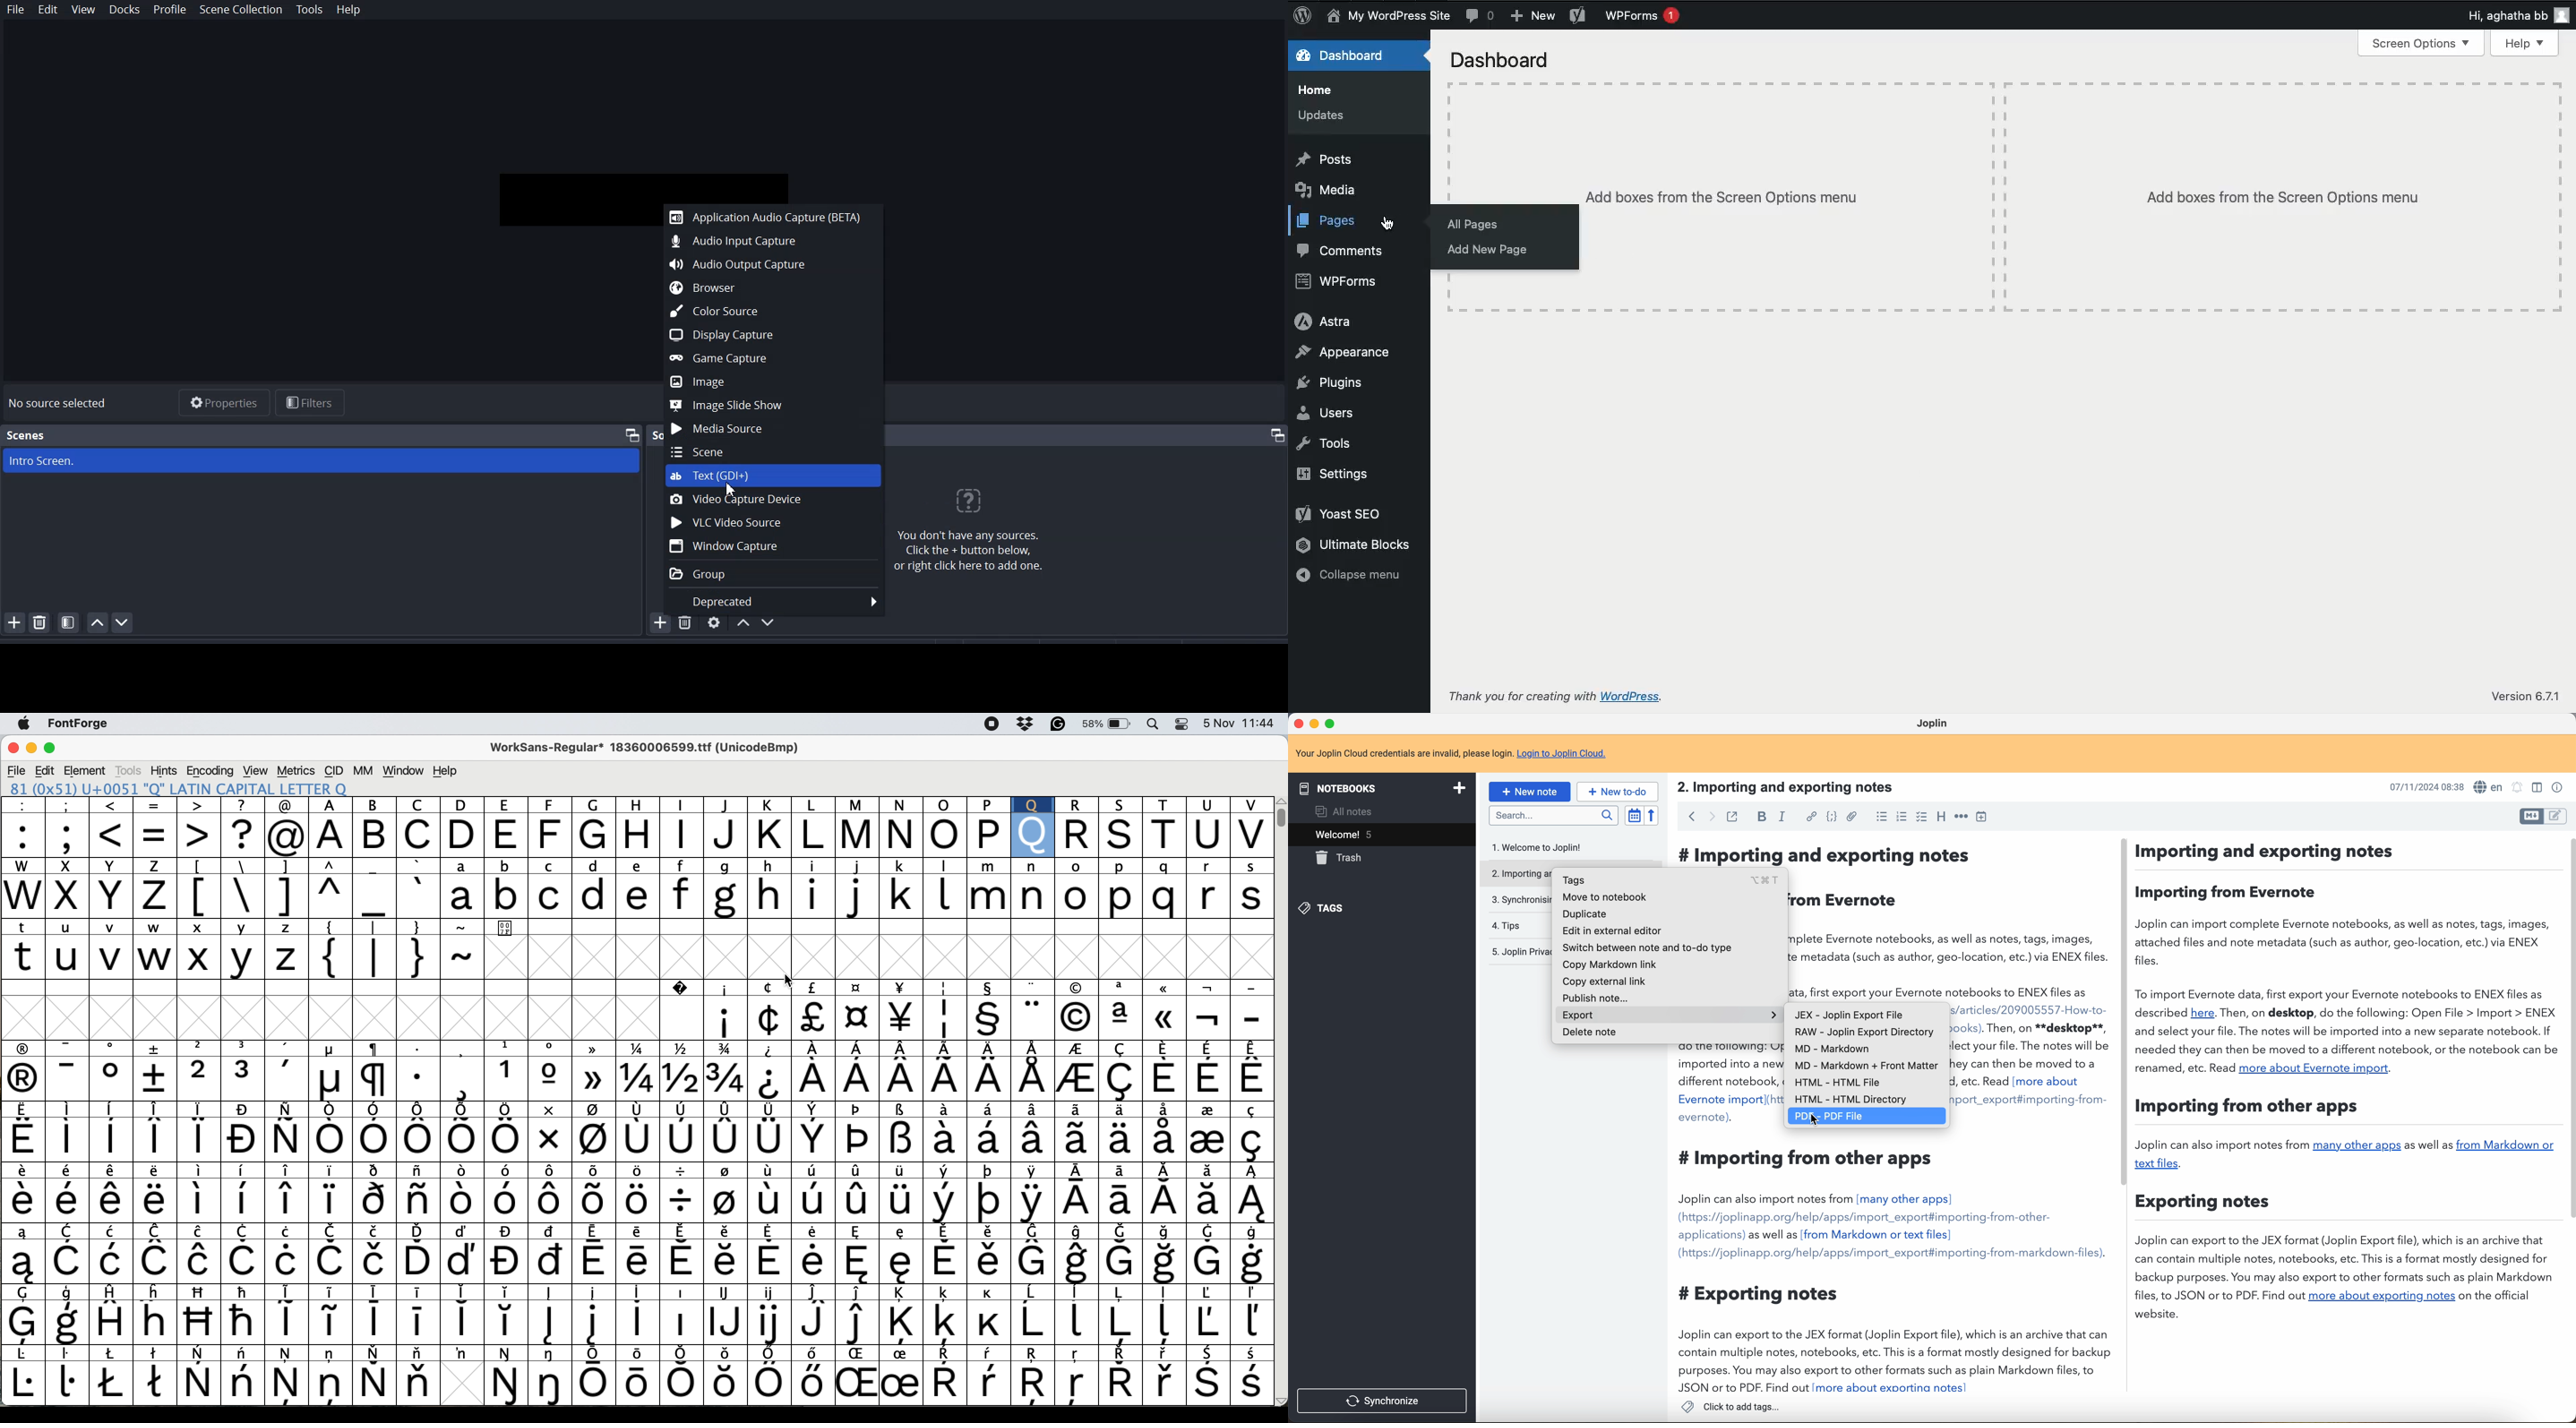  Describe the element at coordinates (772, 573) in the screenshot. I see `Group ` at that location.